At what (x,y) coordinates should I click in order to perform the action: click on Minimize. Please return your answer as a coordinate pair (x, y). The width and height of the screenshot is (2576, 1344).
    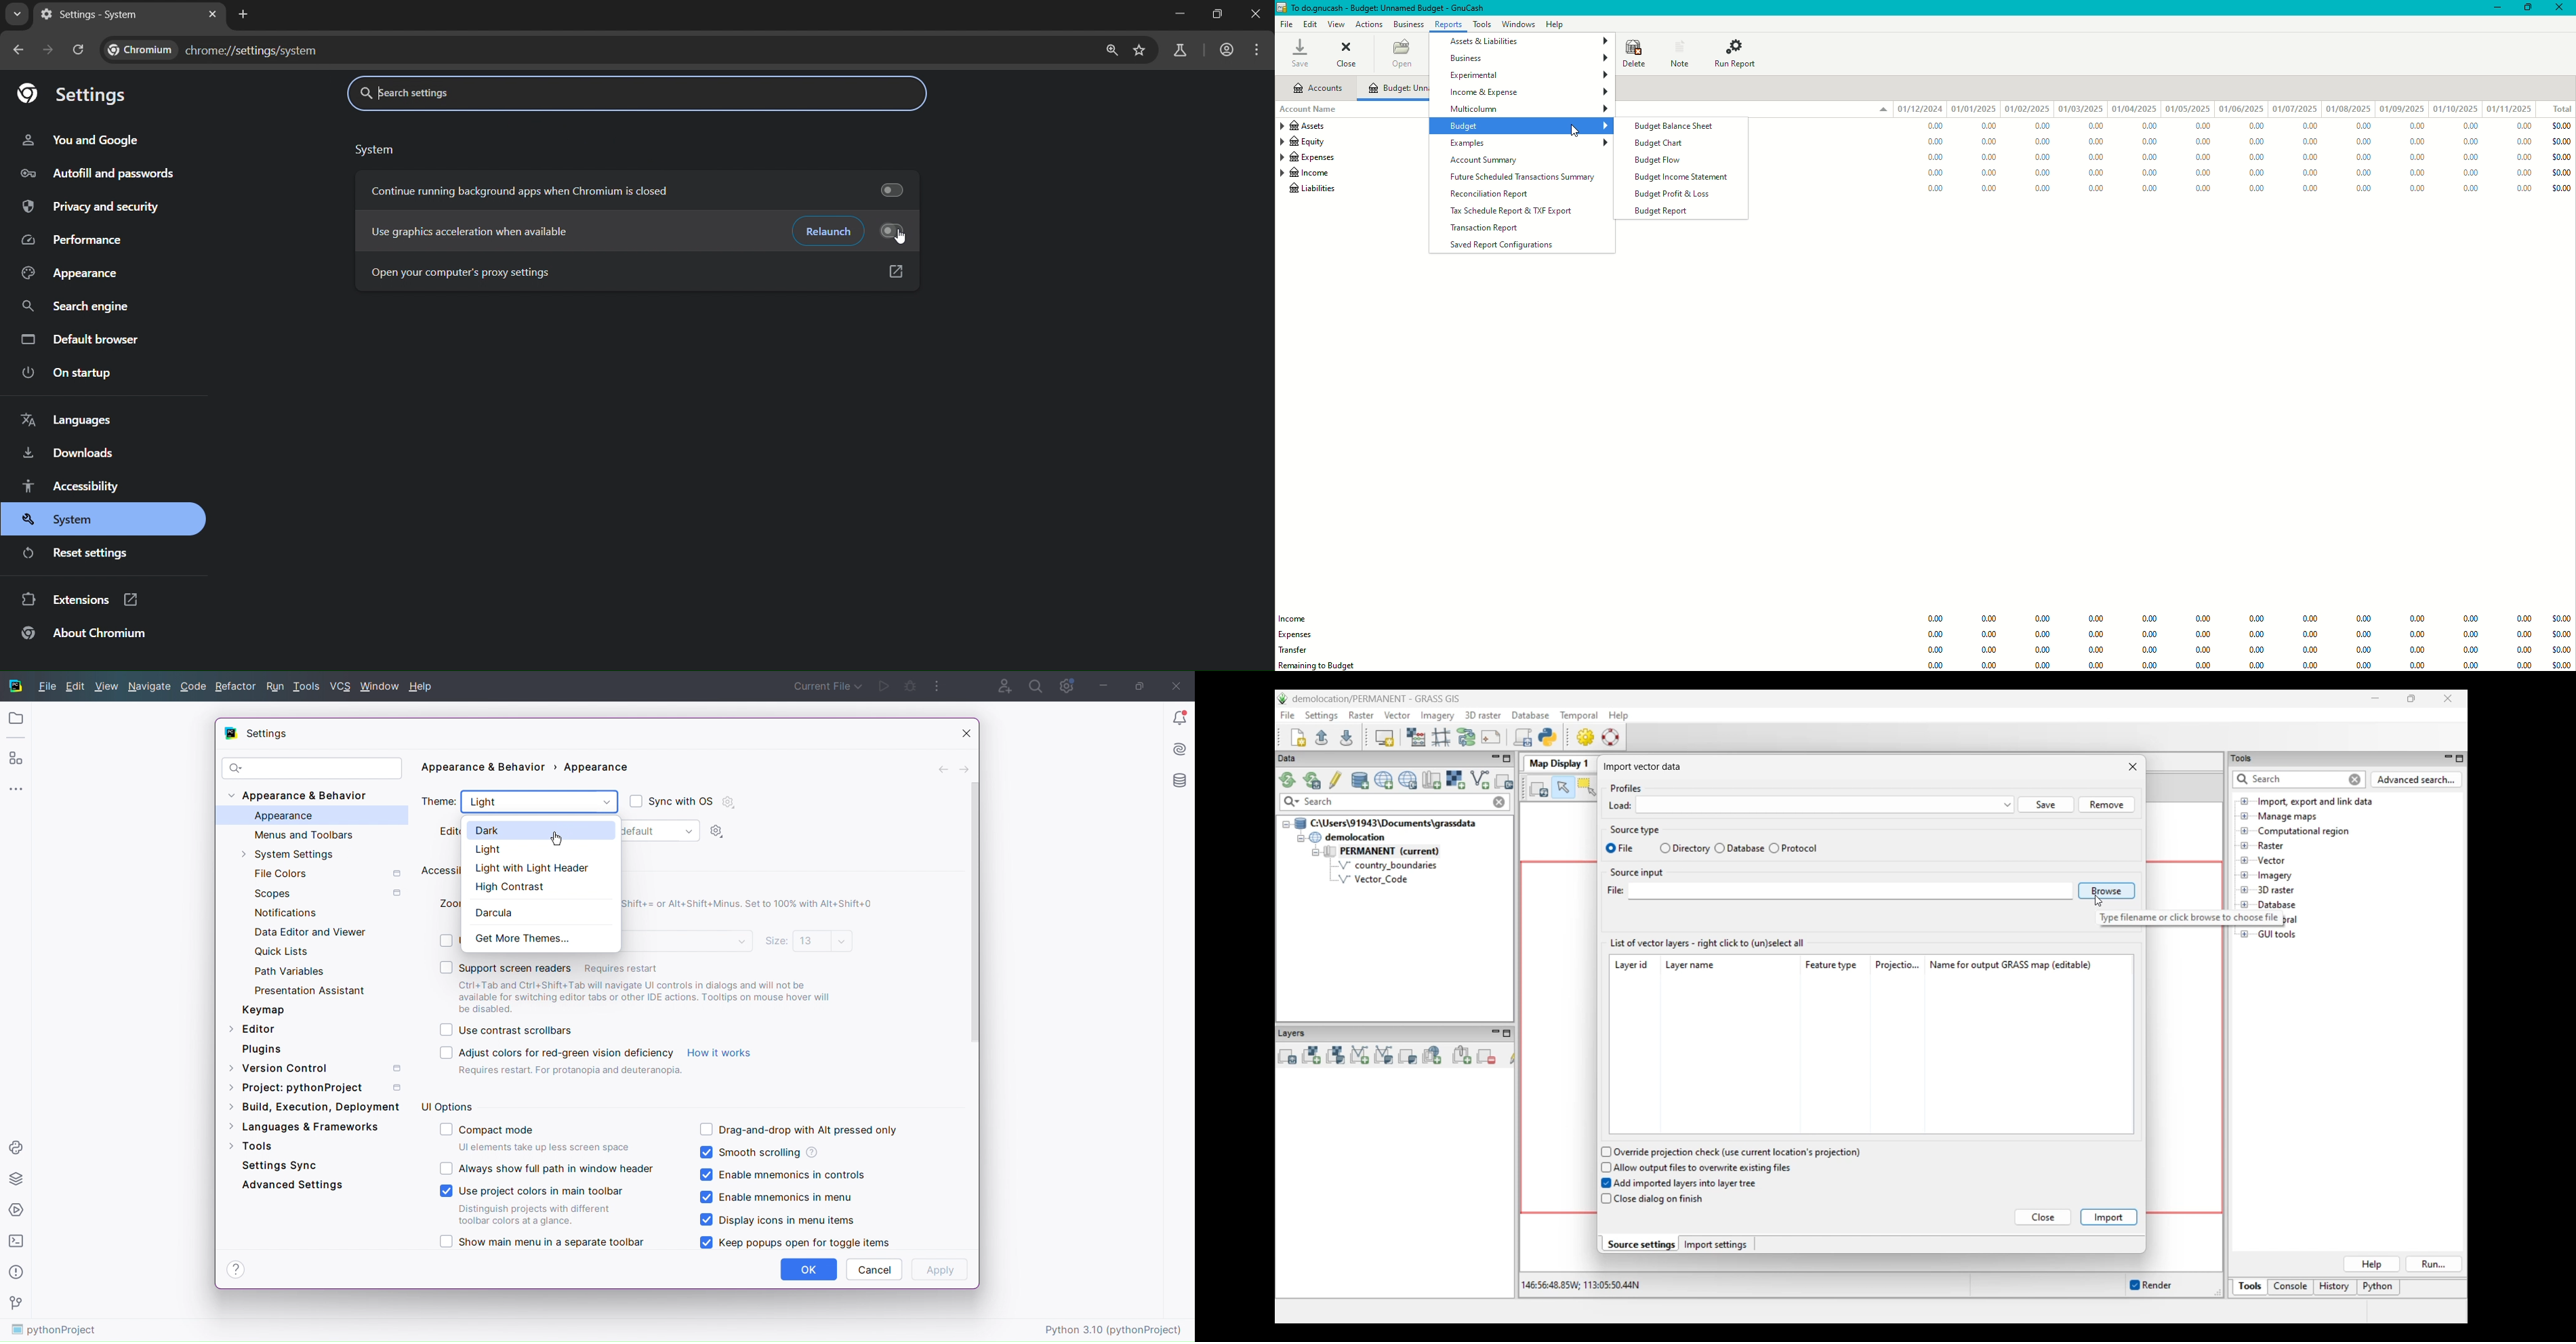
    Looking at the image, I should click on (1179, 13).